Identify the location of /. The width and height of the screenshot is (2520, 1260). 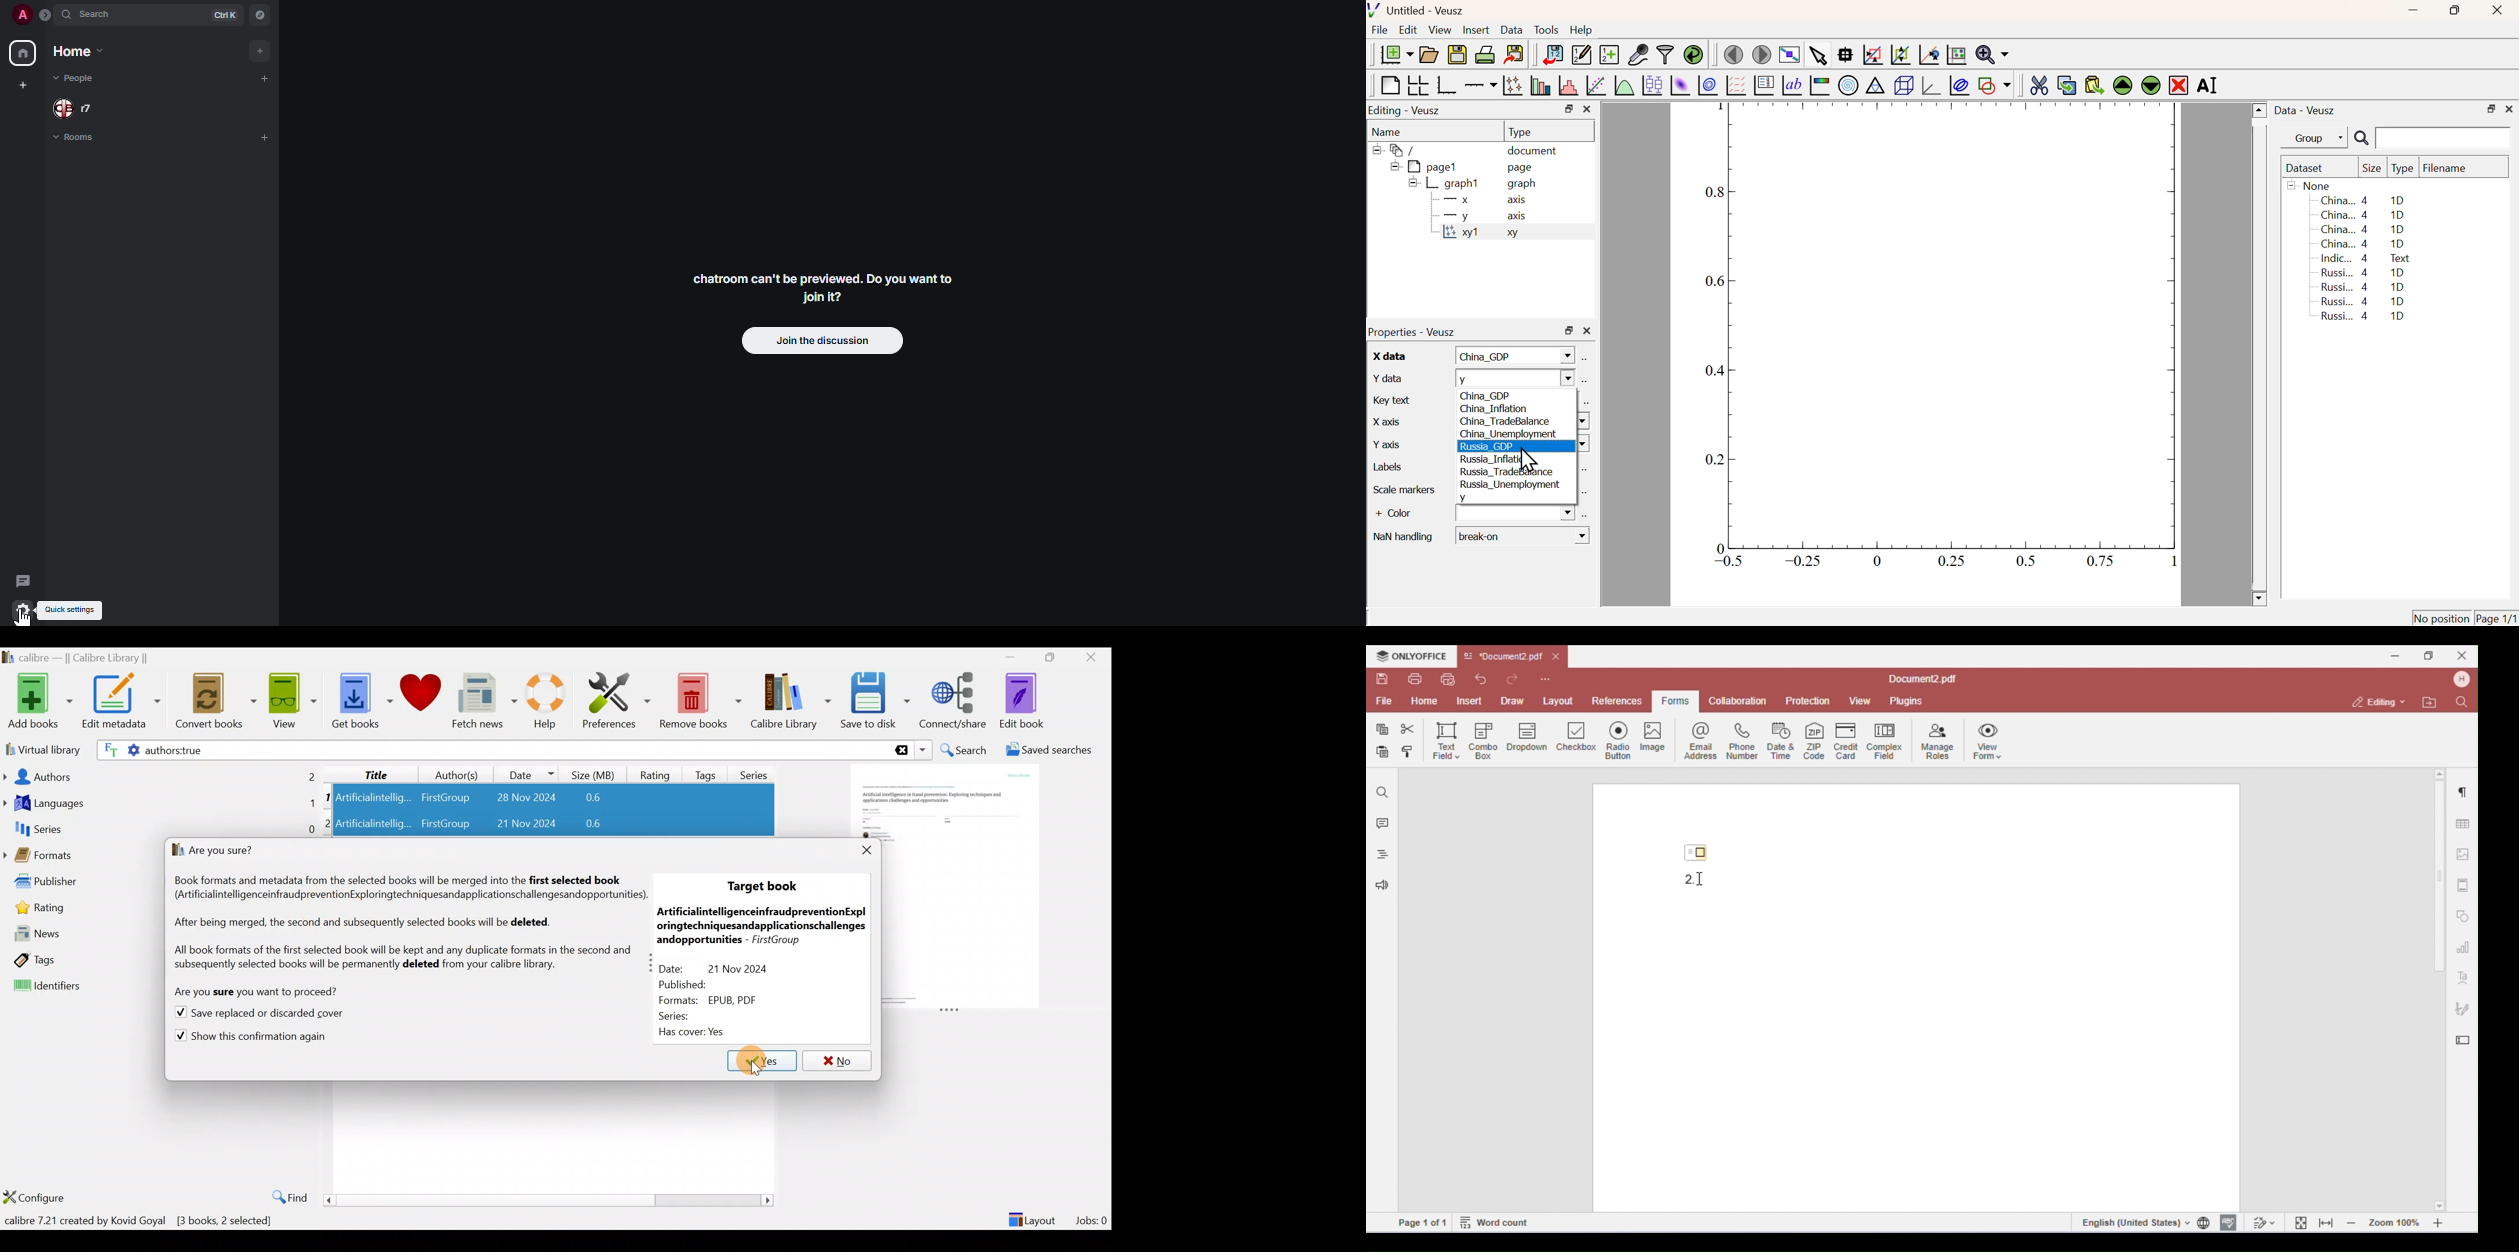
(1396, 150).